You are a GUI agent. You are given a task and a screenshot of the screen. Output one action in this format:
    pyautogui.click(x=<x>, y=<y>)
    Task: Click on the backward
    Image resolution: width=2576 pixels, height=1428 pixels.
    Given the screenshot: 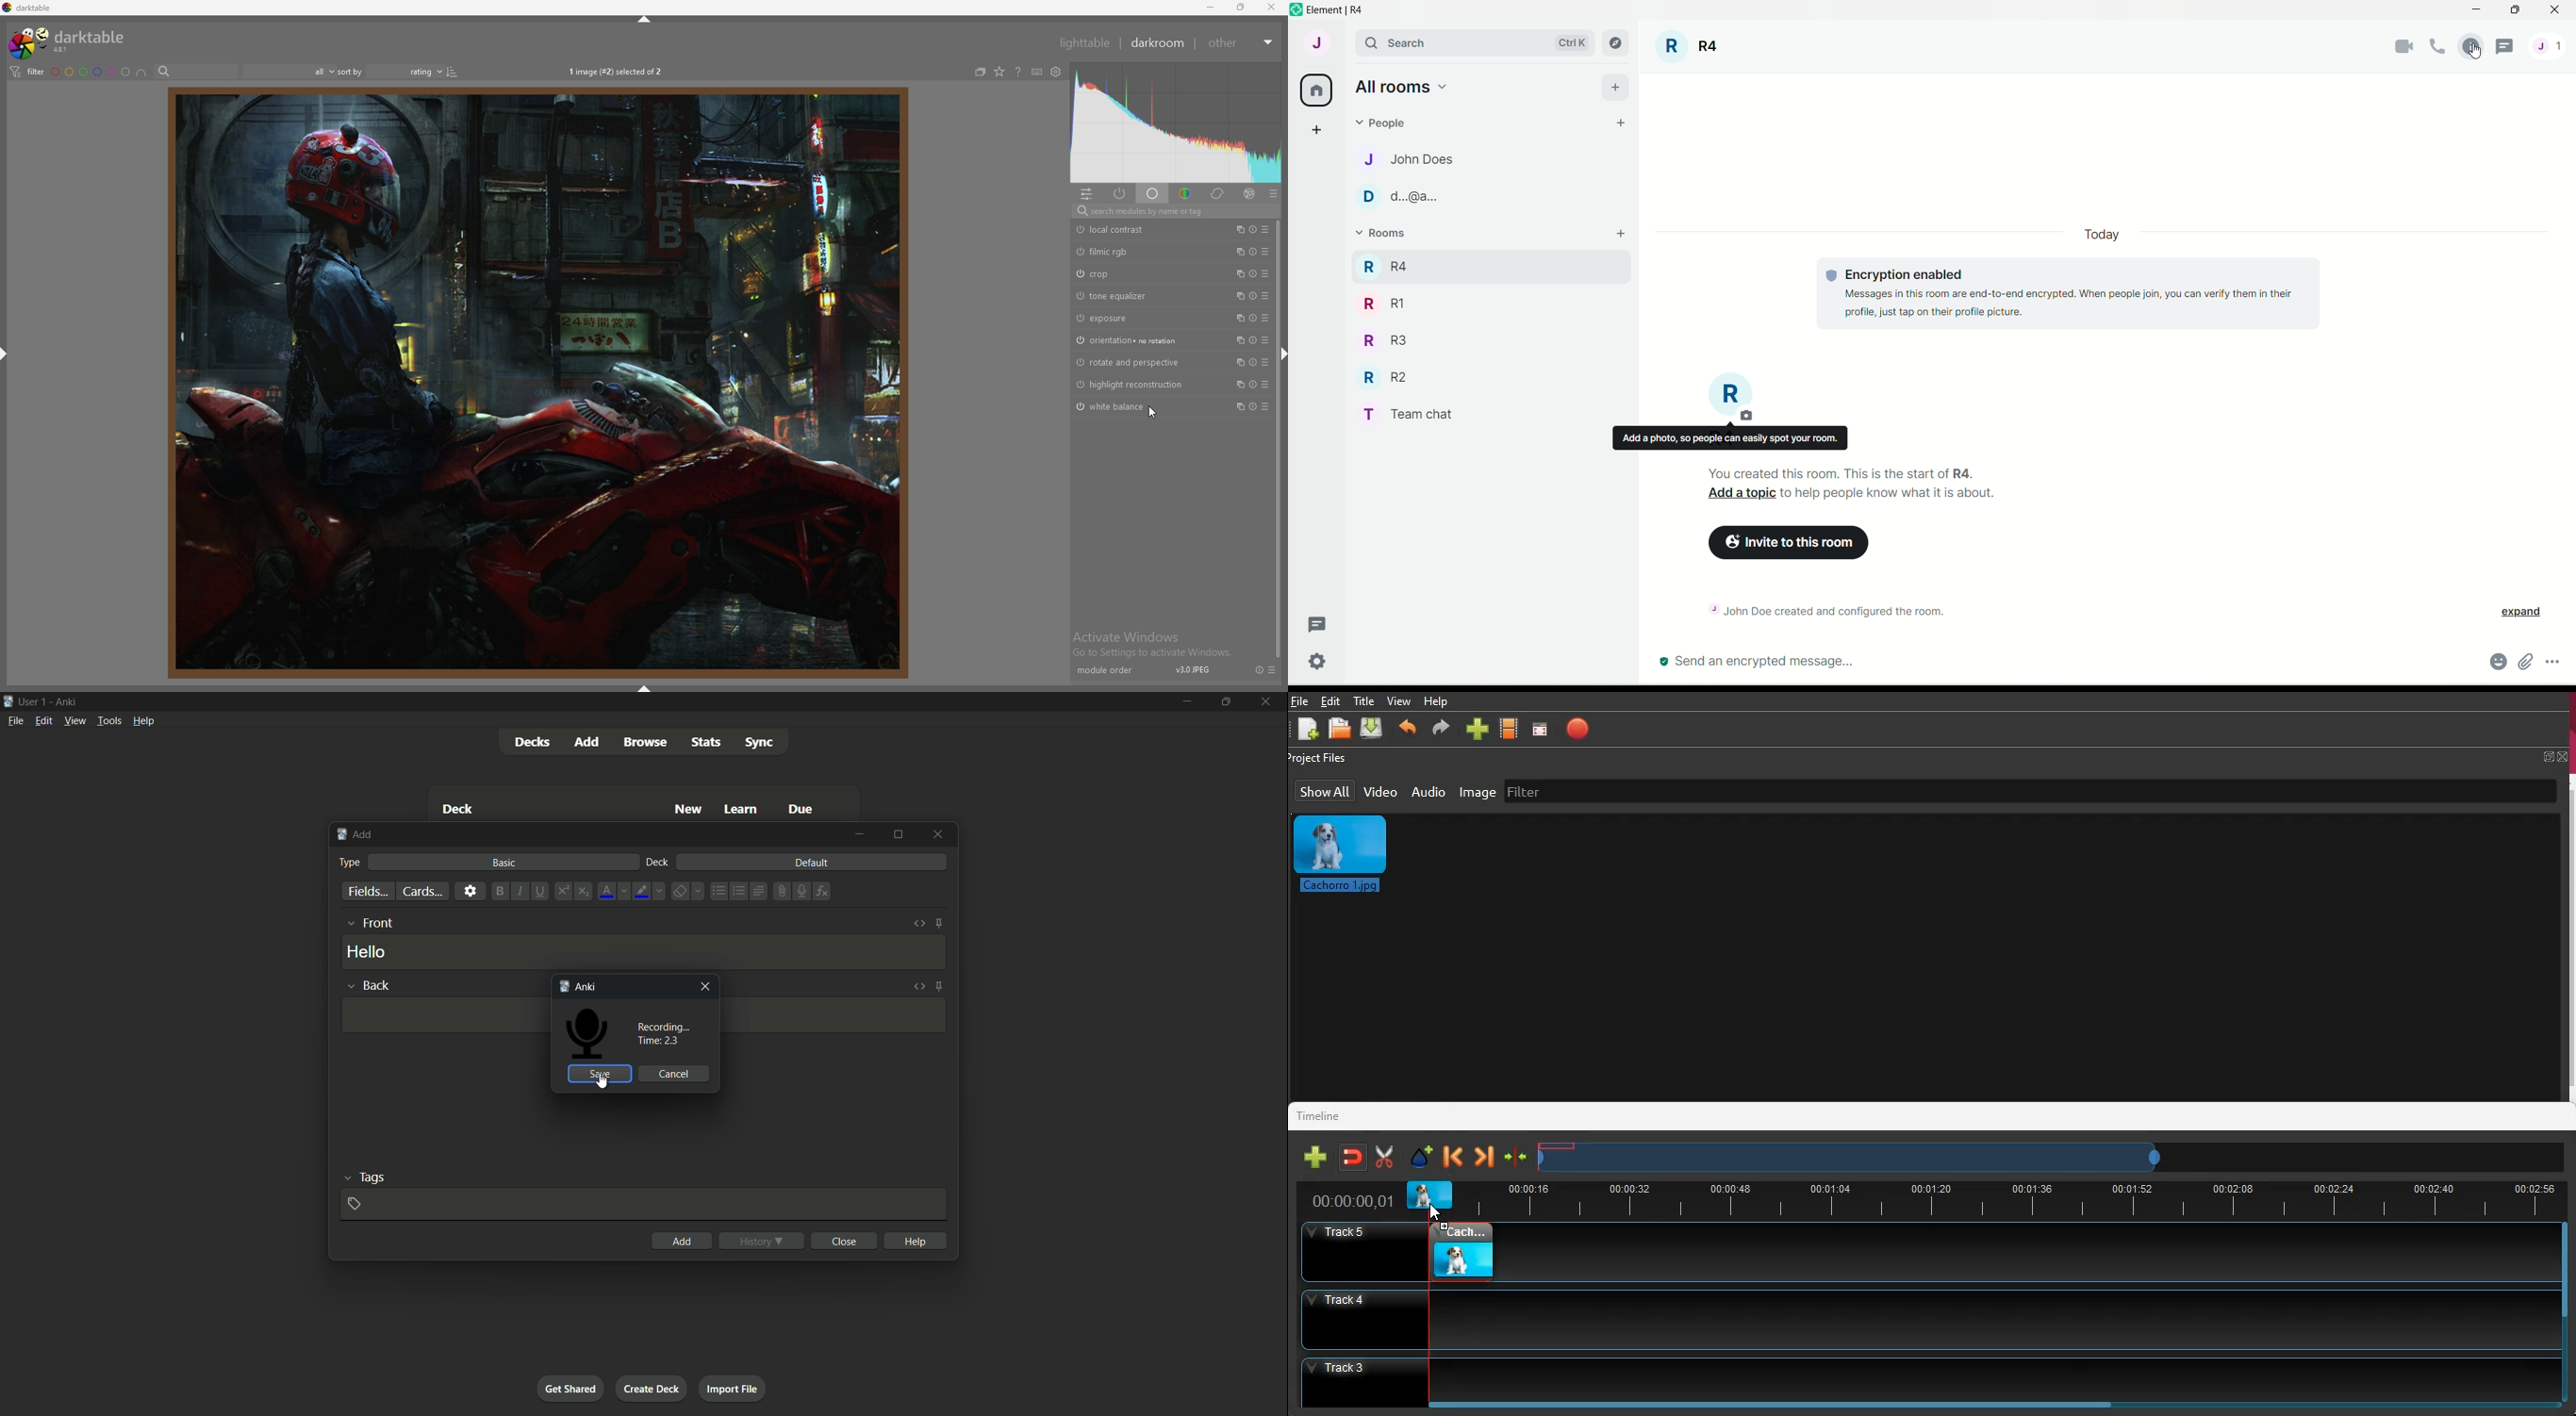 What is the action you would take?
    pyautogui.click(x=1452, y=1157)
    